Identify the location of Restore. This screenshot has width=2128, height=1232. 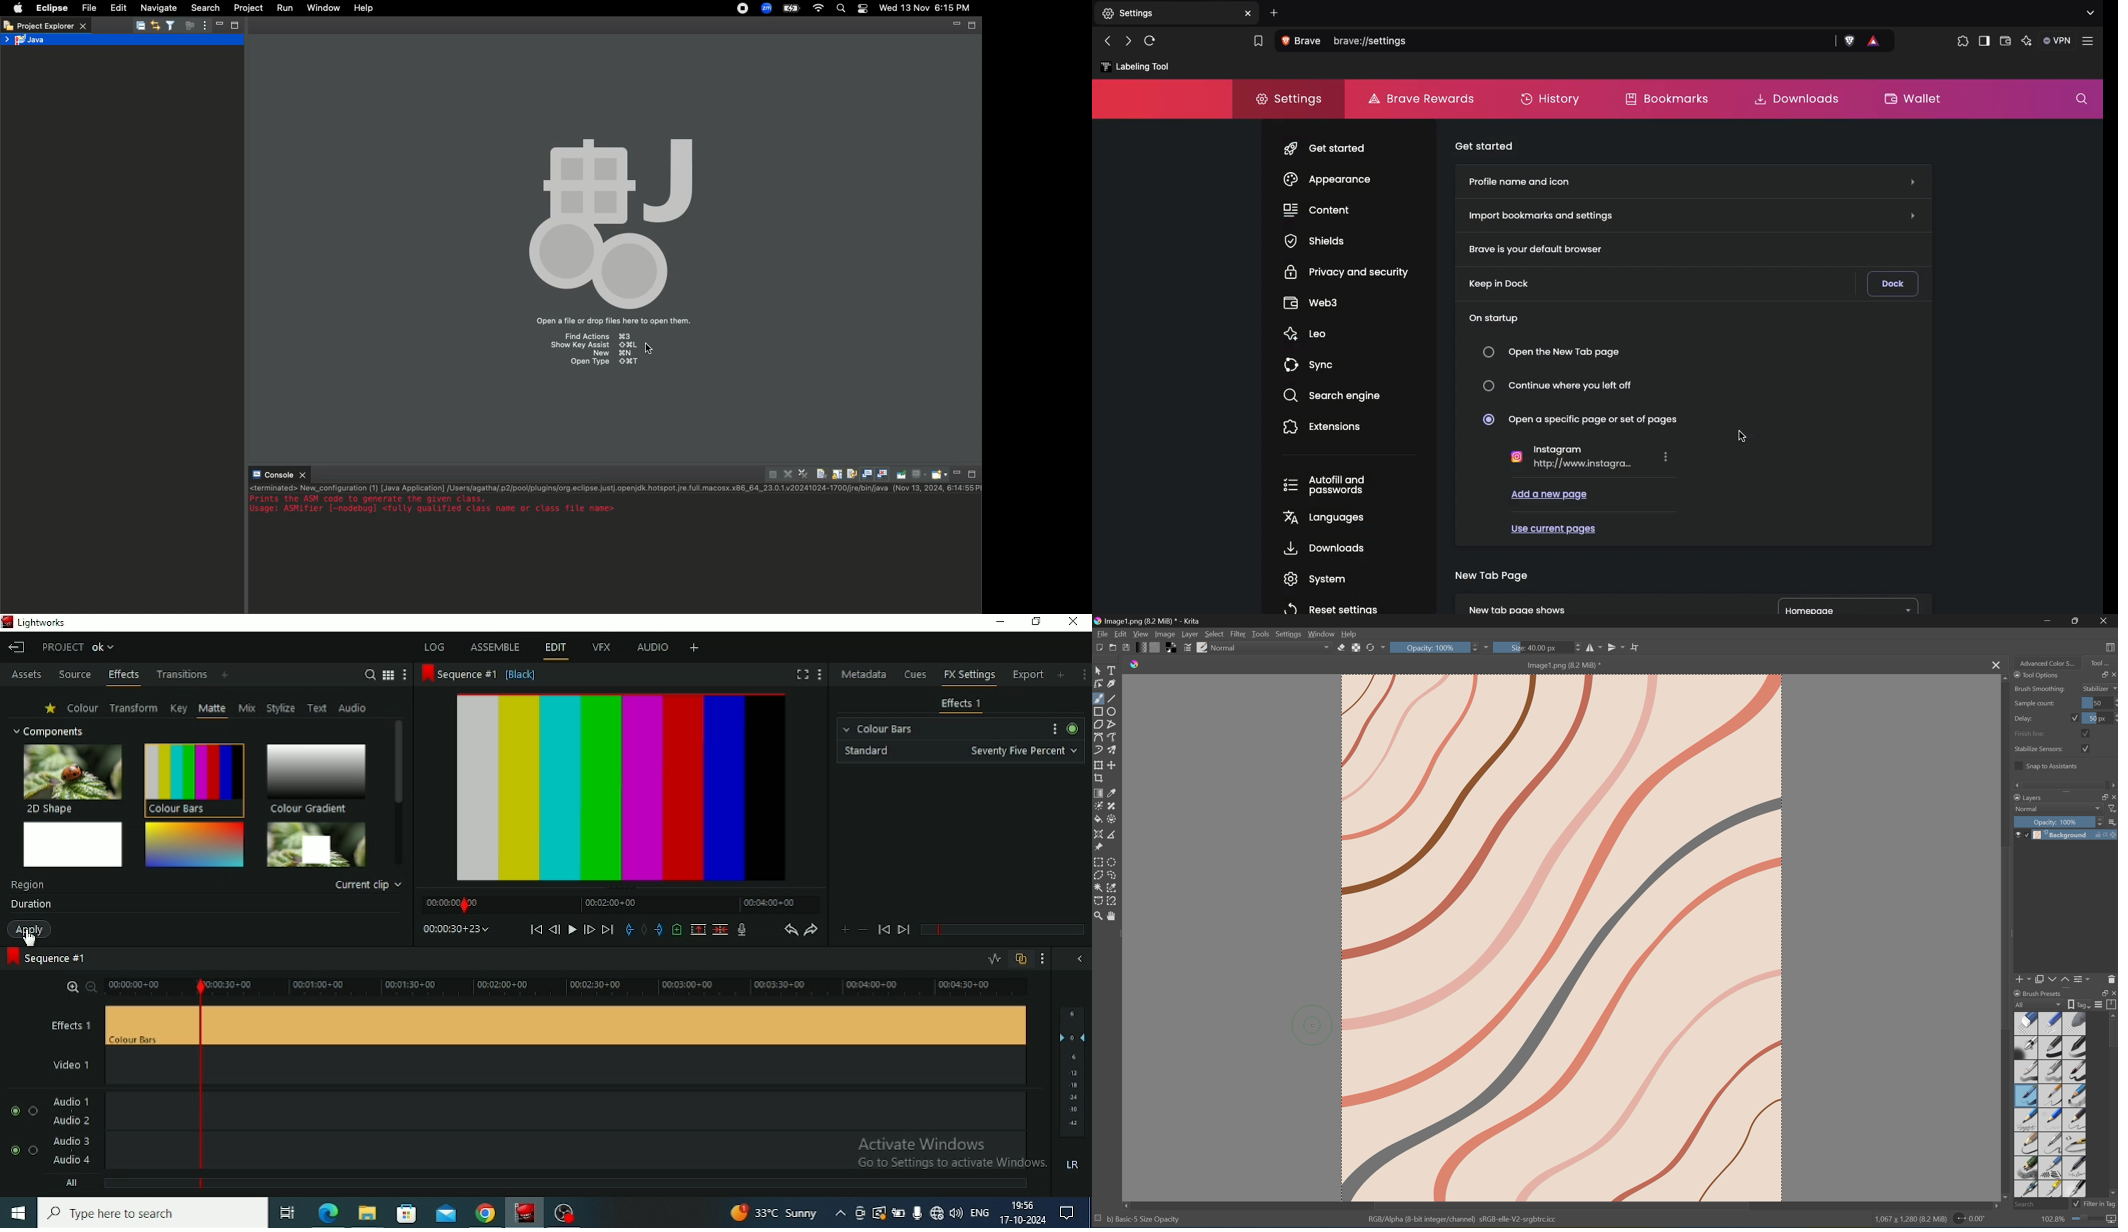
(1036, 623).